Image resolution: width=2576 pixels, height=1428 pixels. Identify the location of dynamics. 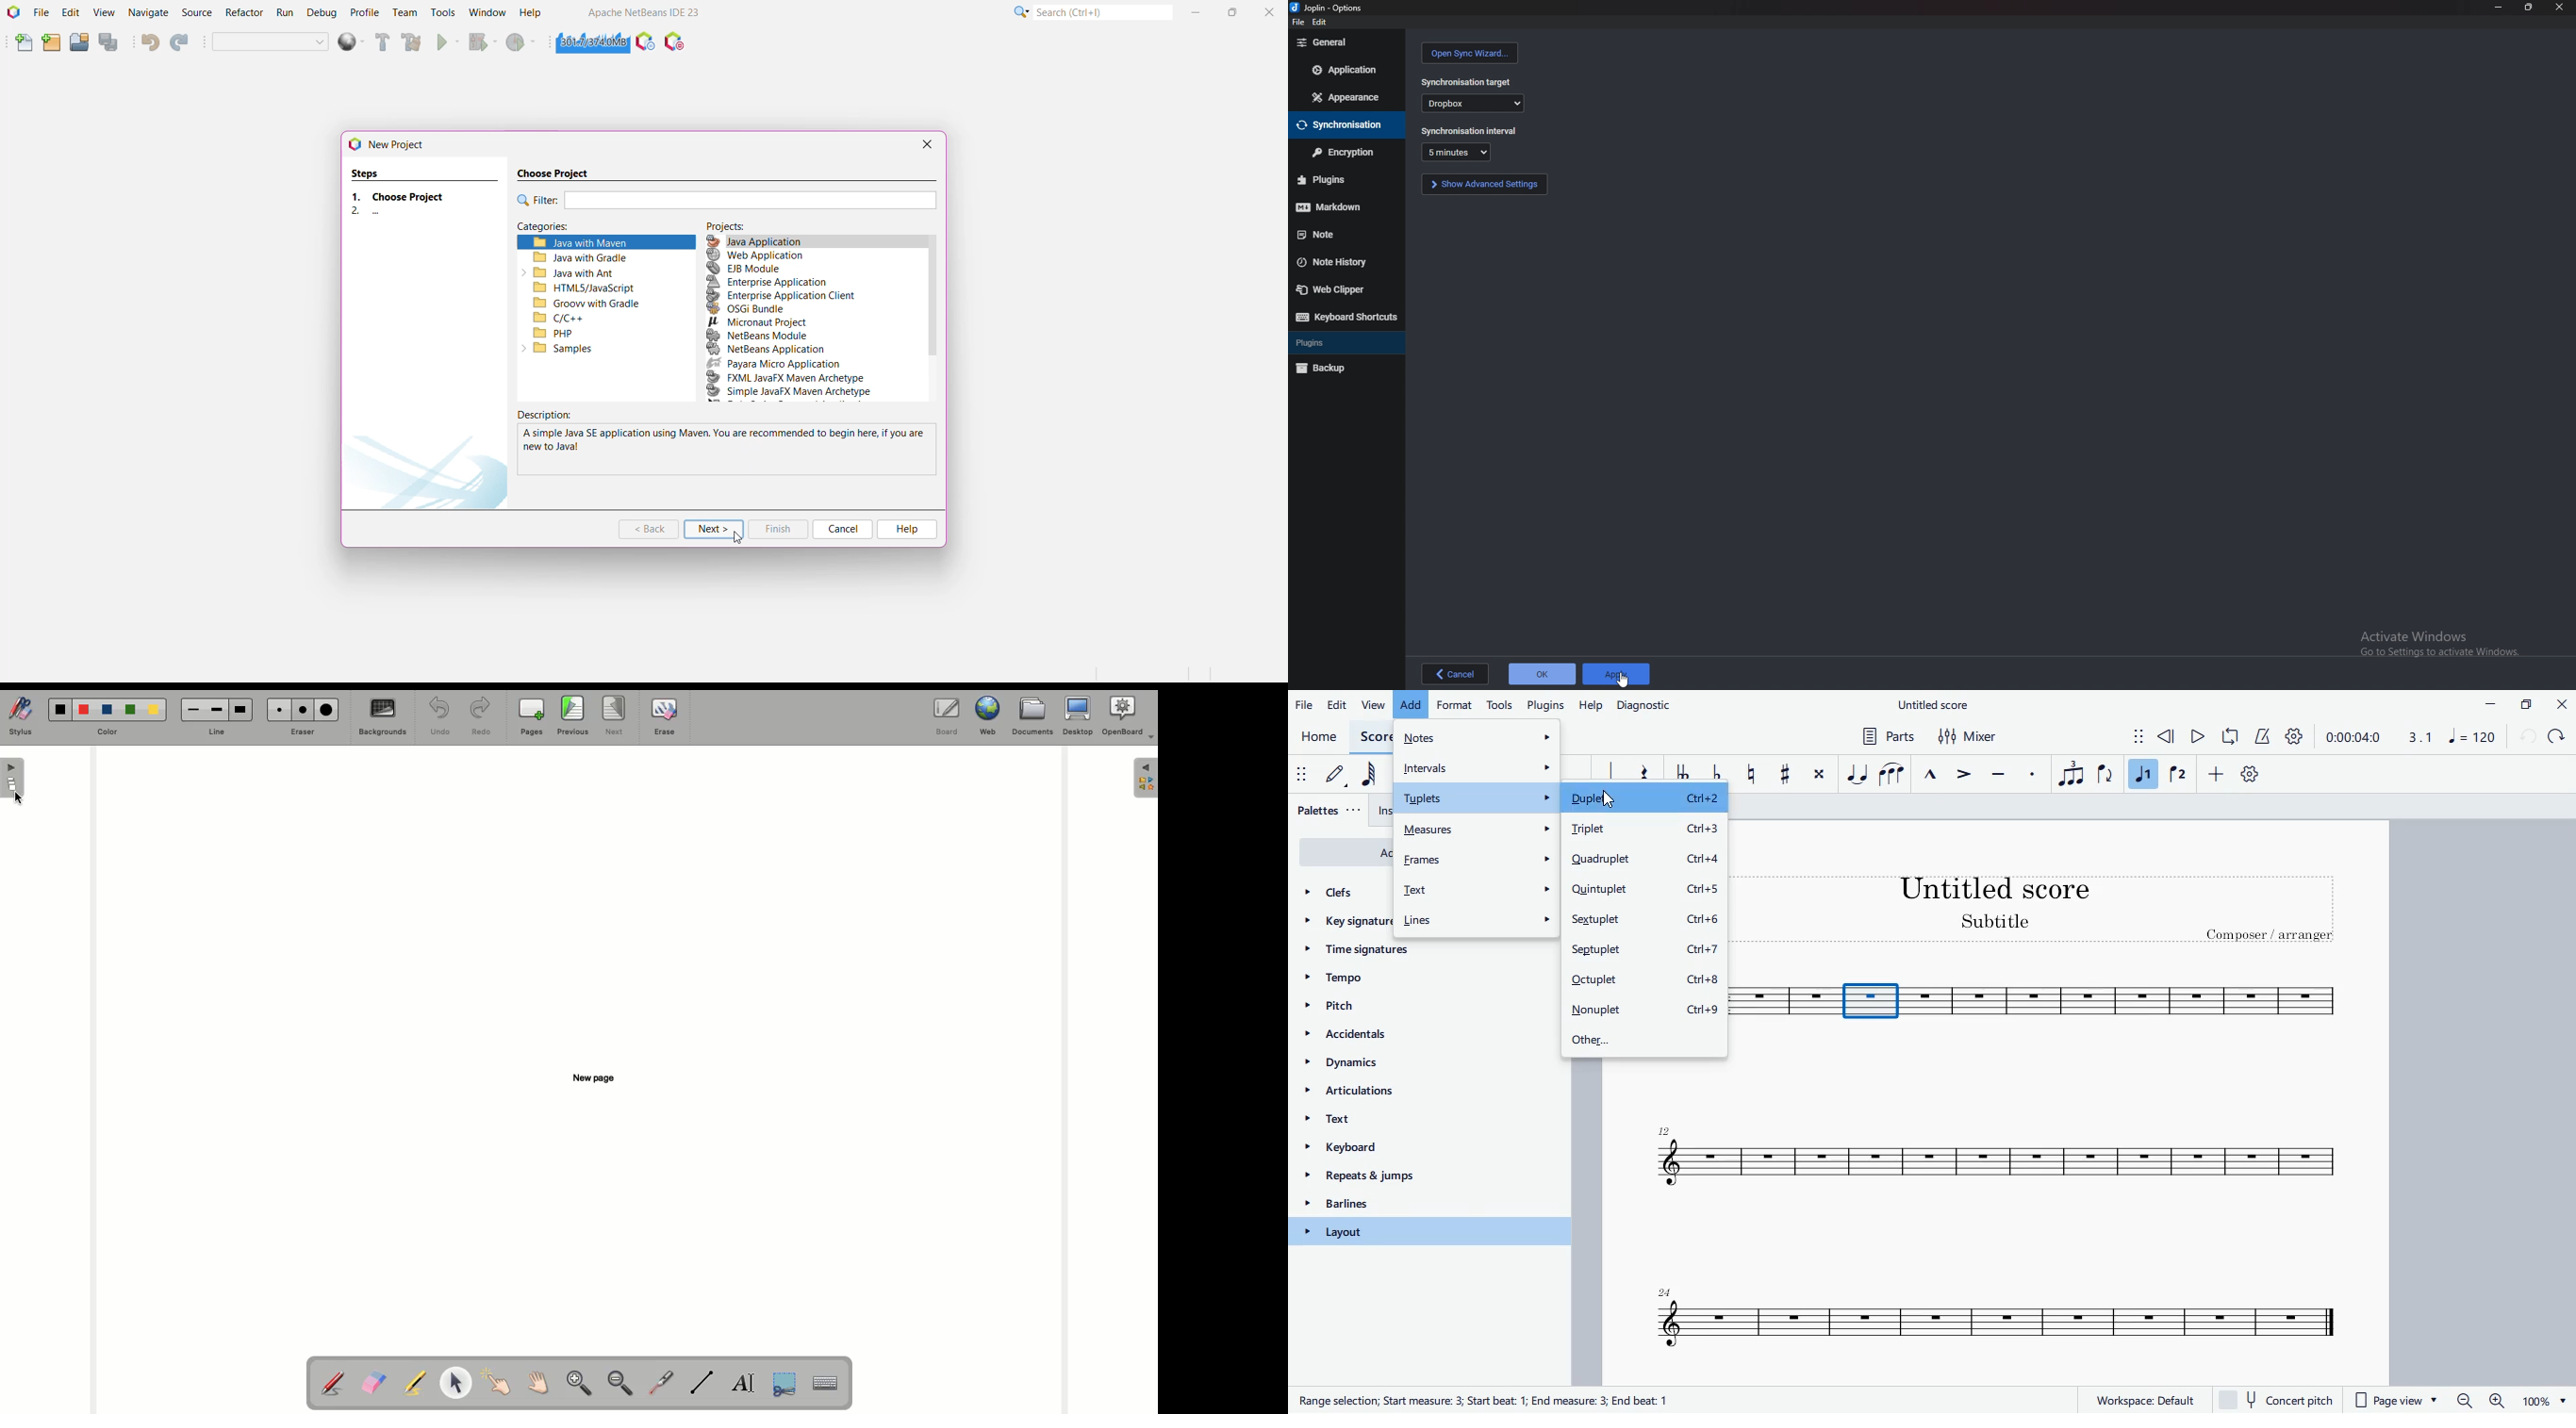
(1401, 1067).